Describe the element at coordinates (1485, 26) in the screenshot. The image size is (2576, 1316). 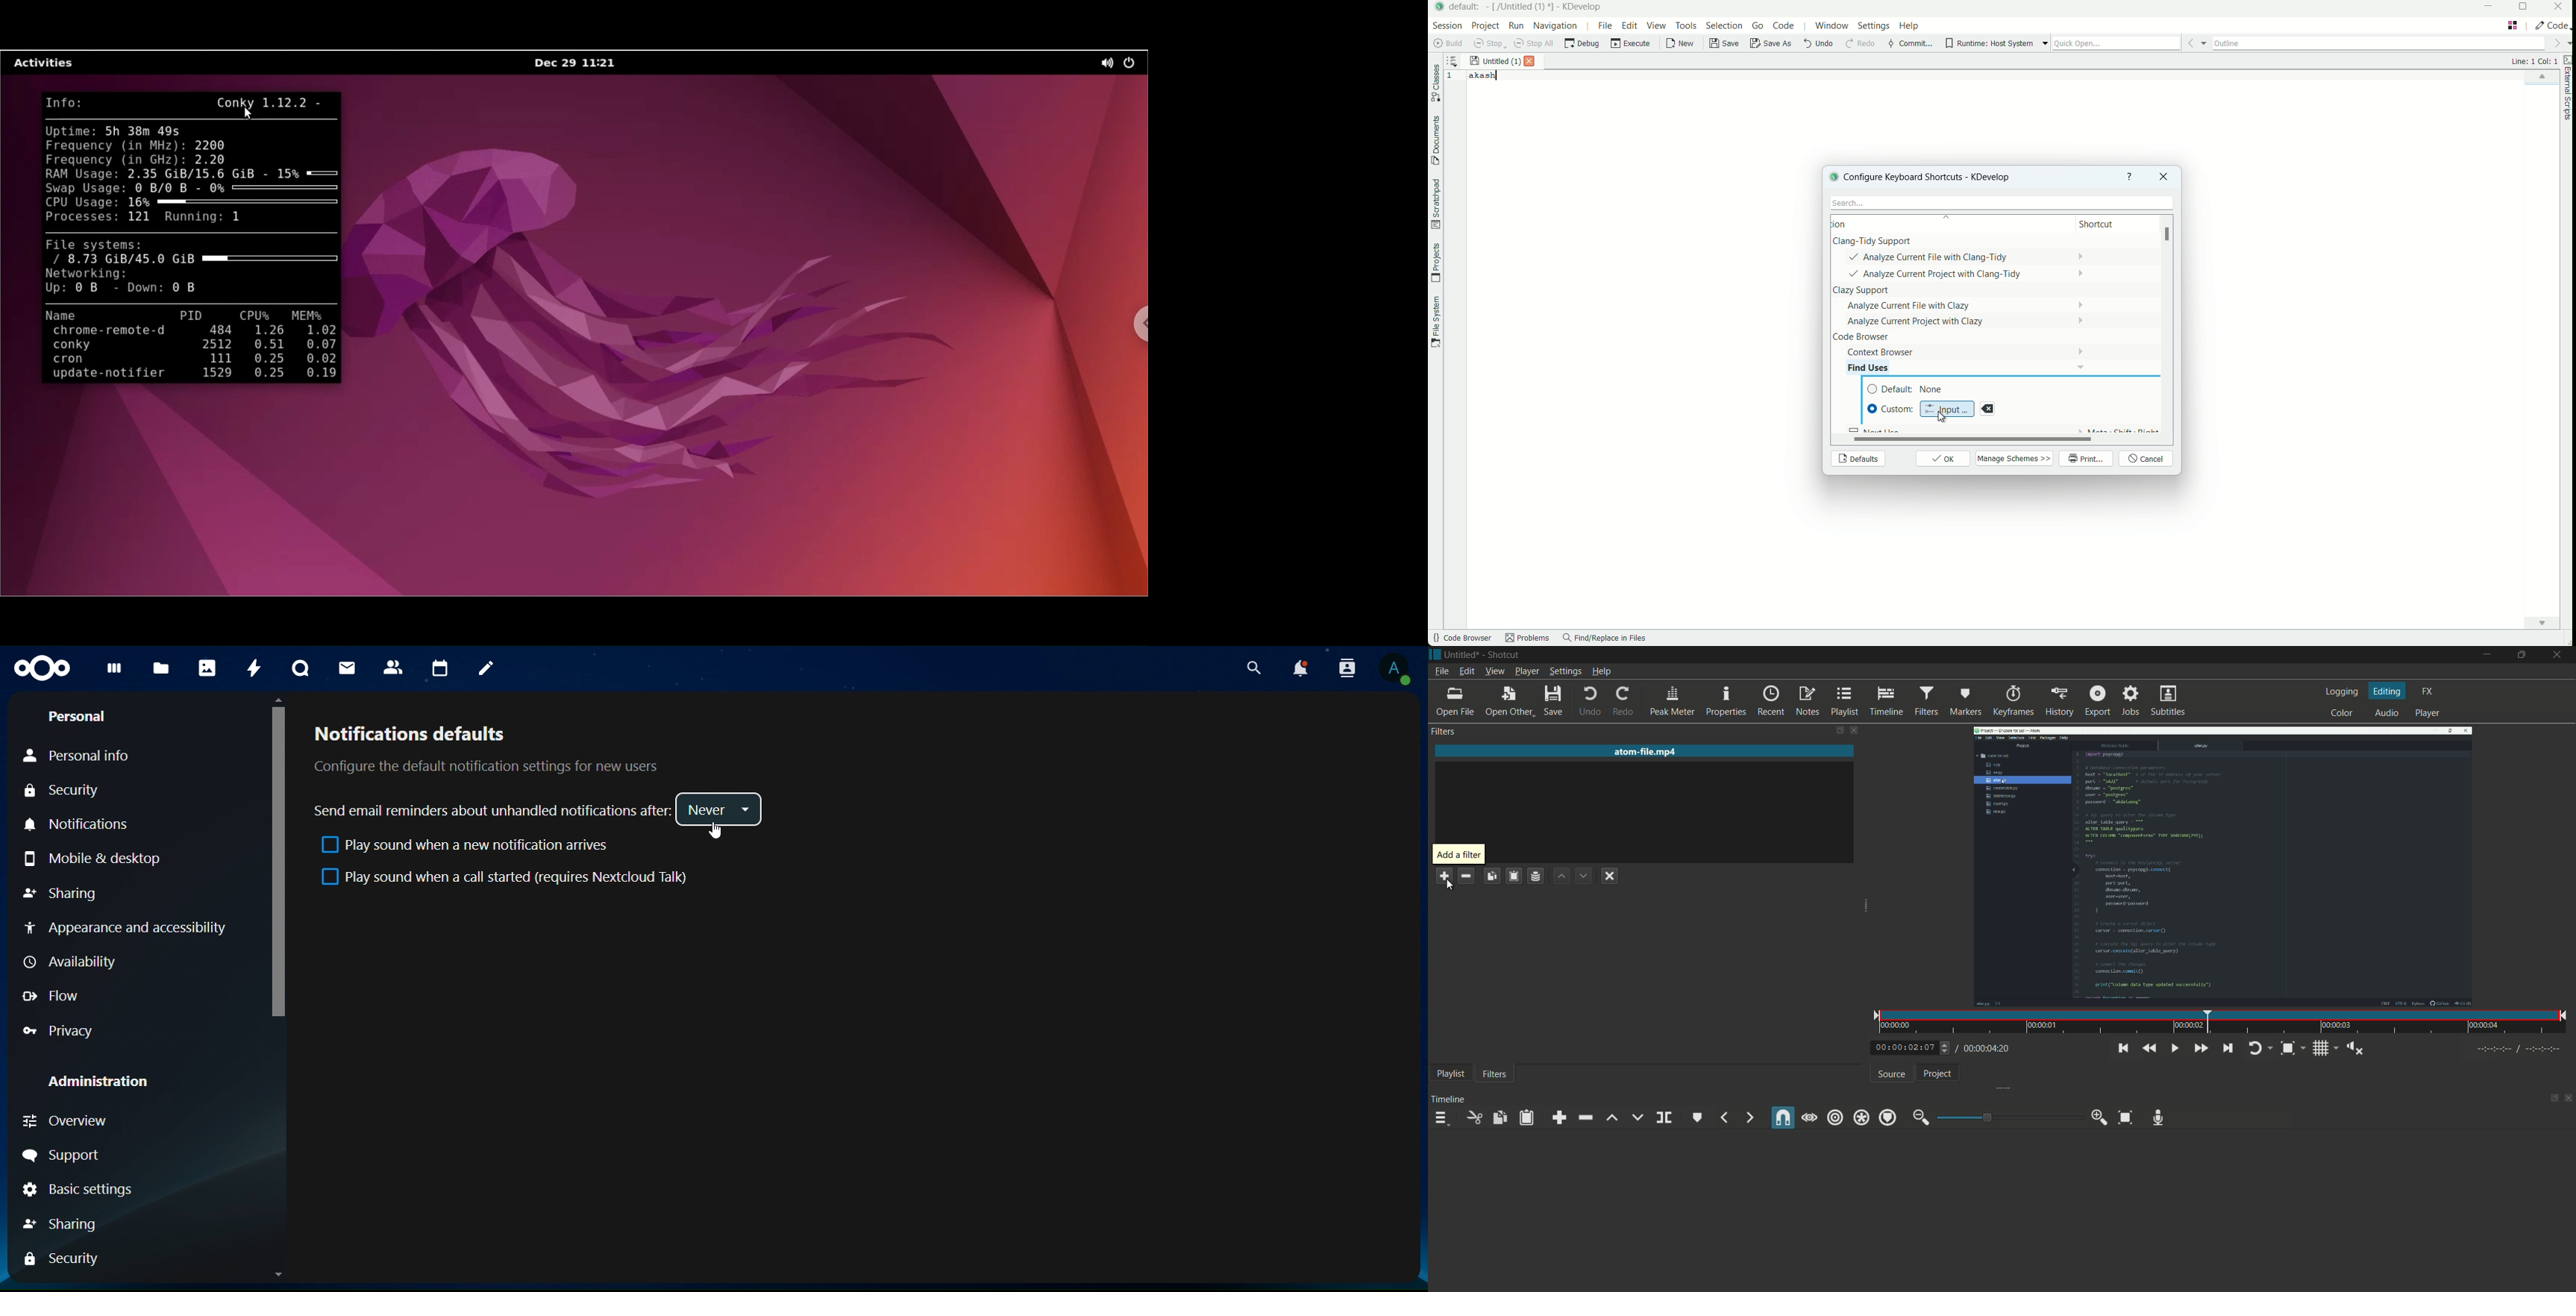
I see `project menu` at that location.